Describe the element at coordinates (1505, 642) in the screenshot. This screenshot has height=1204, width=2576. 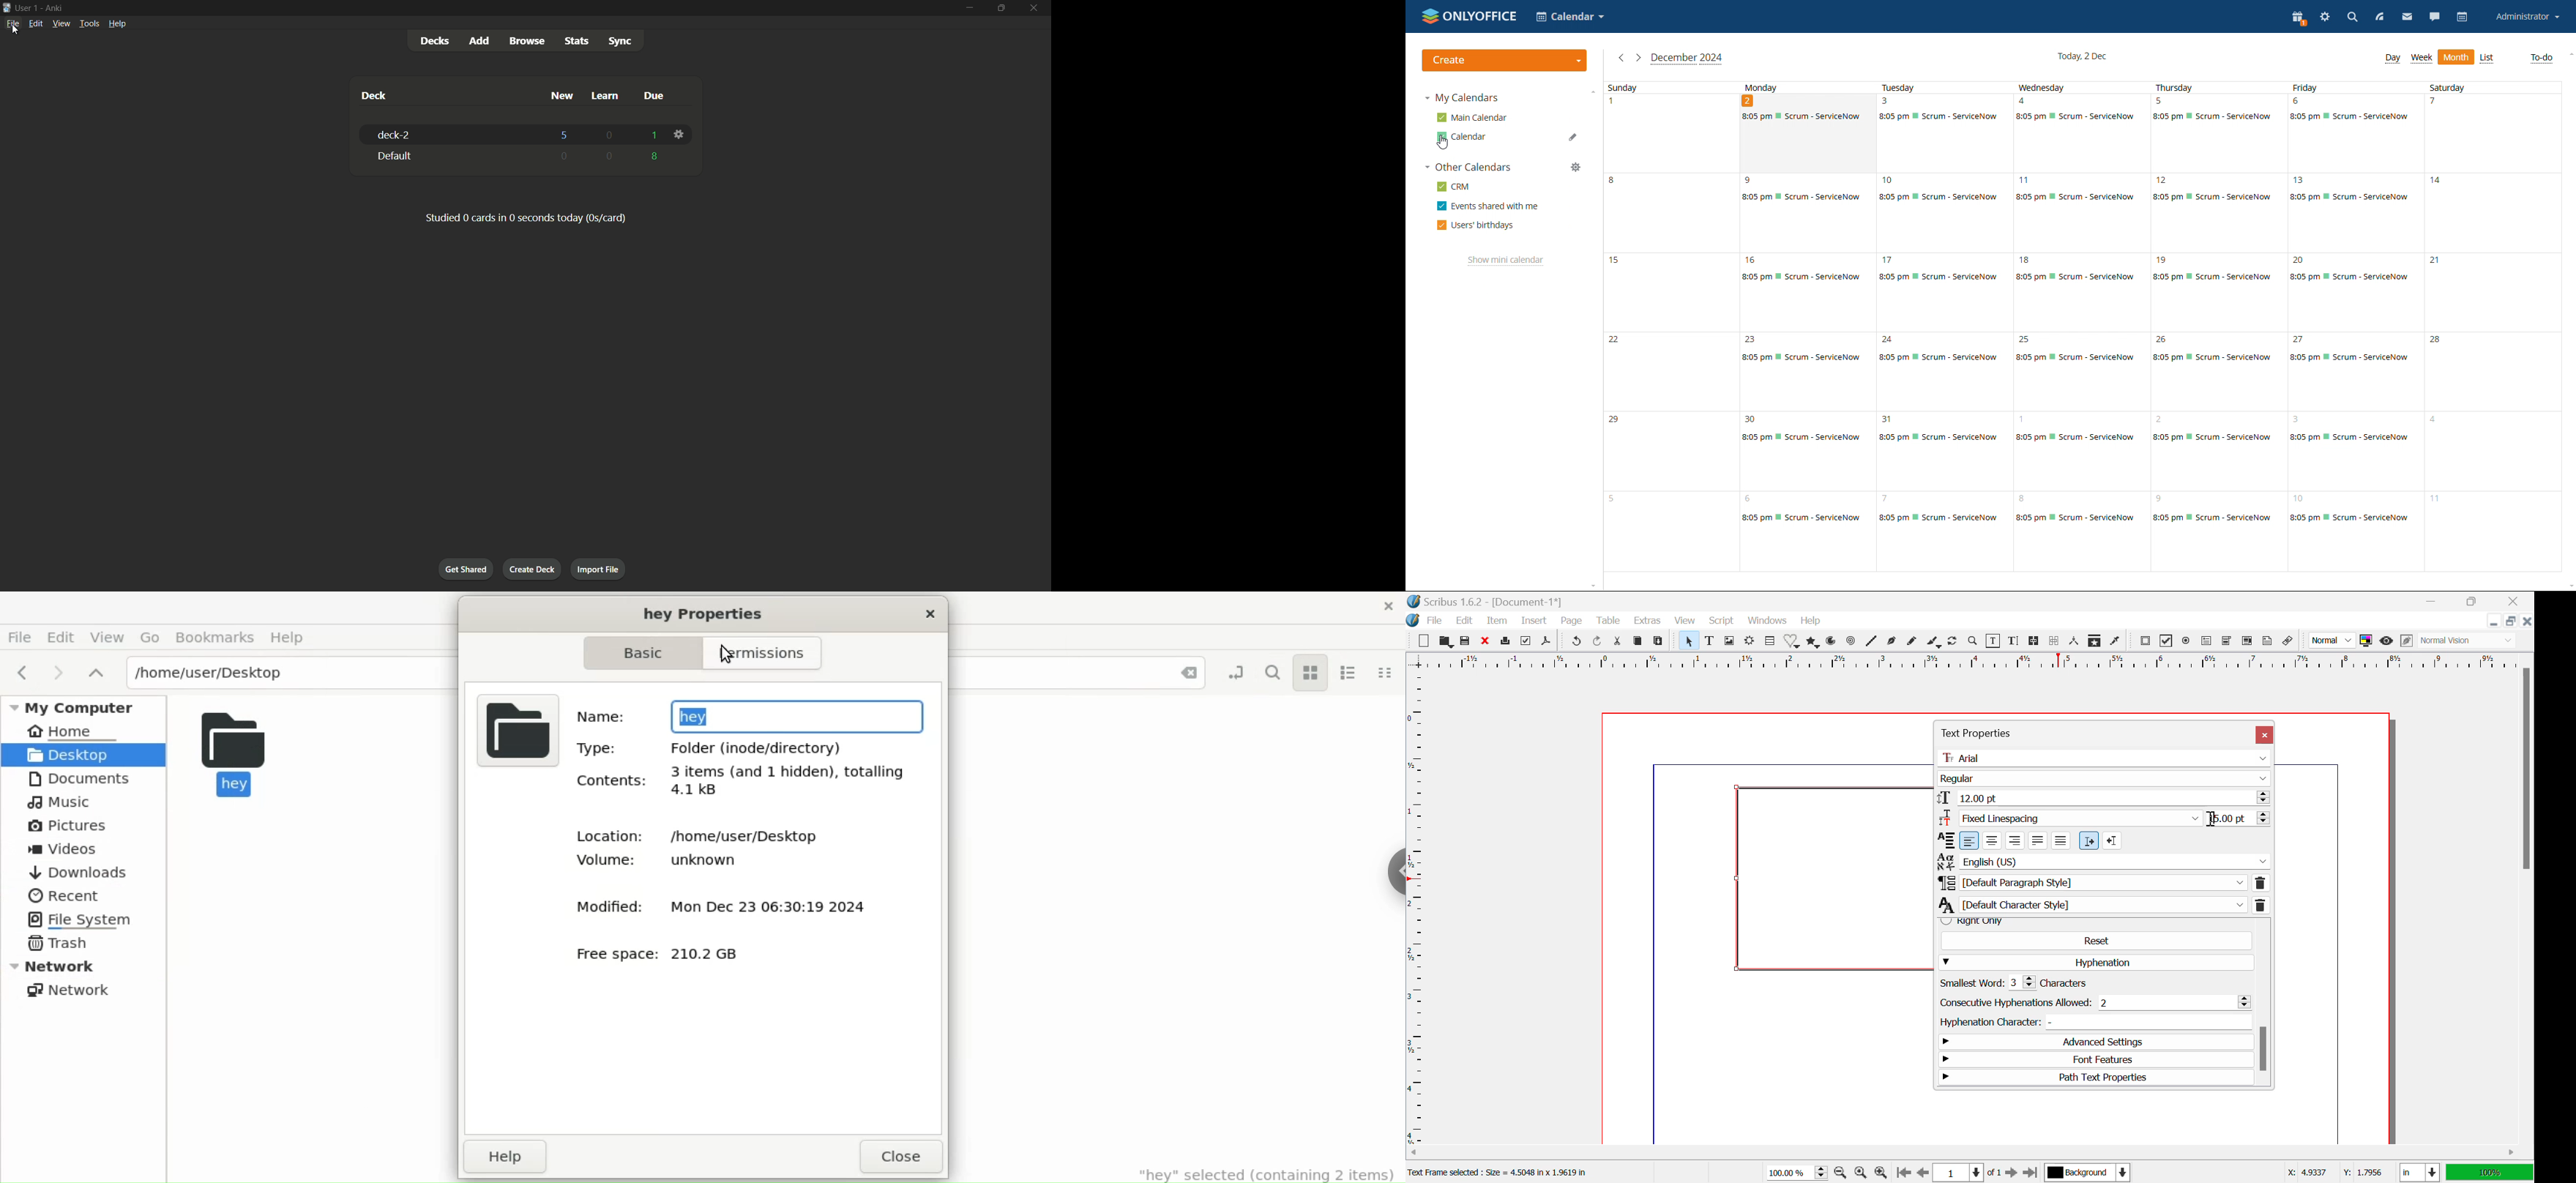
I see `Print` at that location.